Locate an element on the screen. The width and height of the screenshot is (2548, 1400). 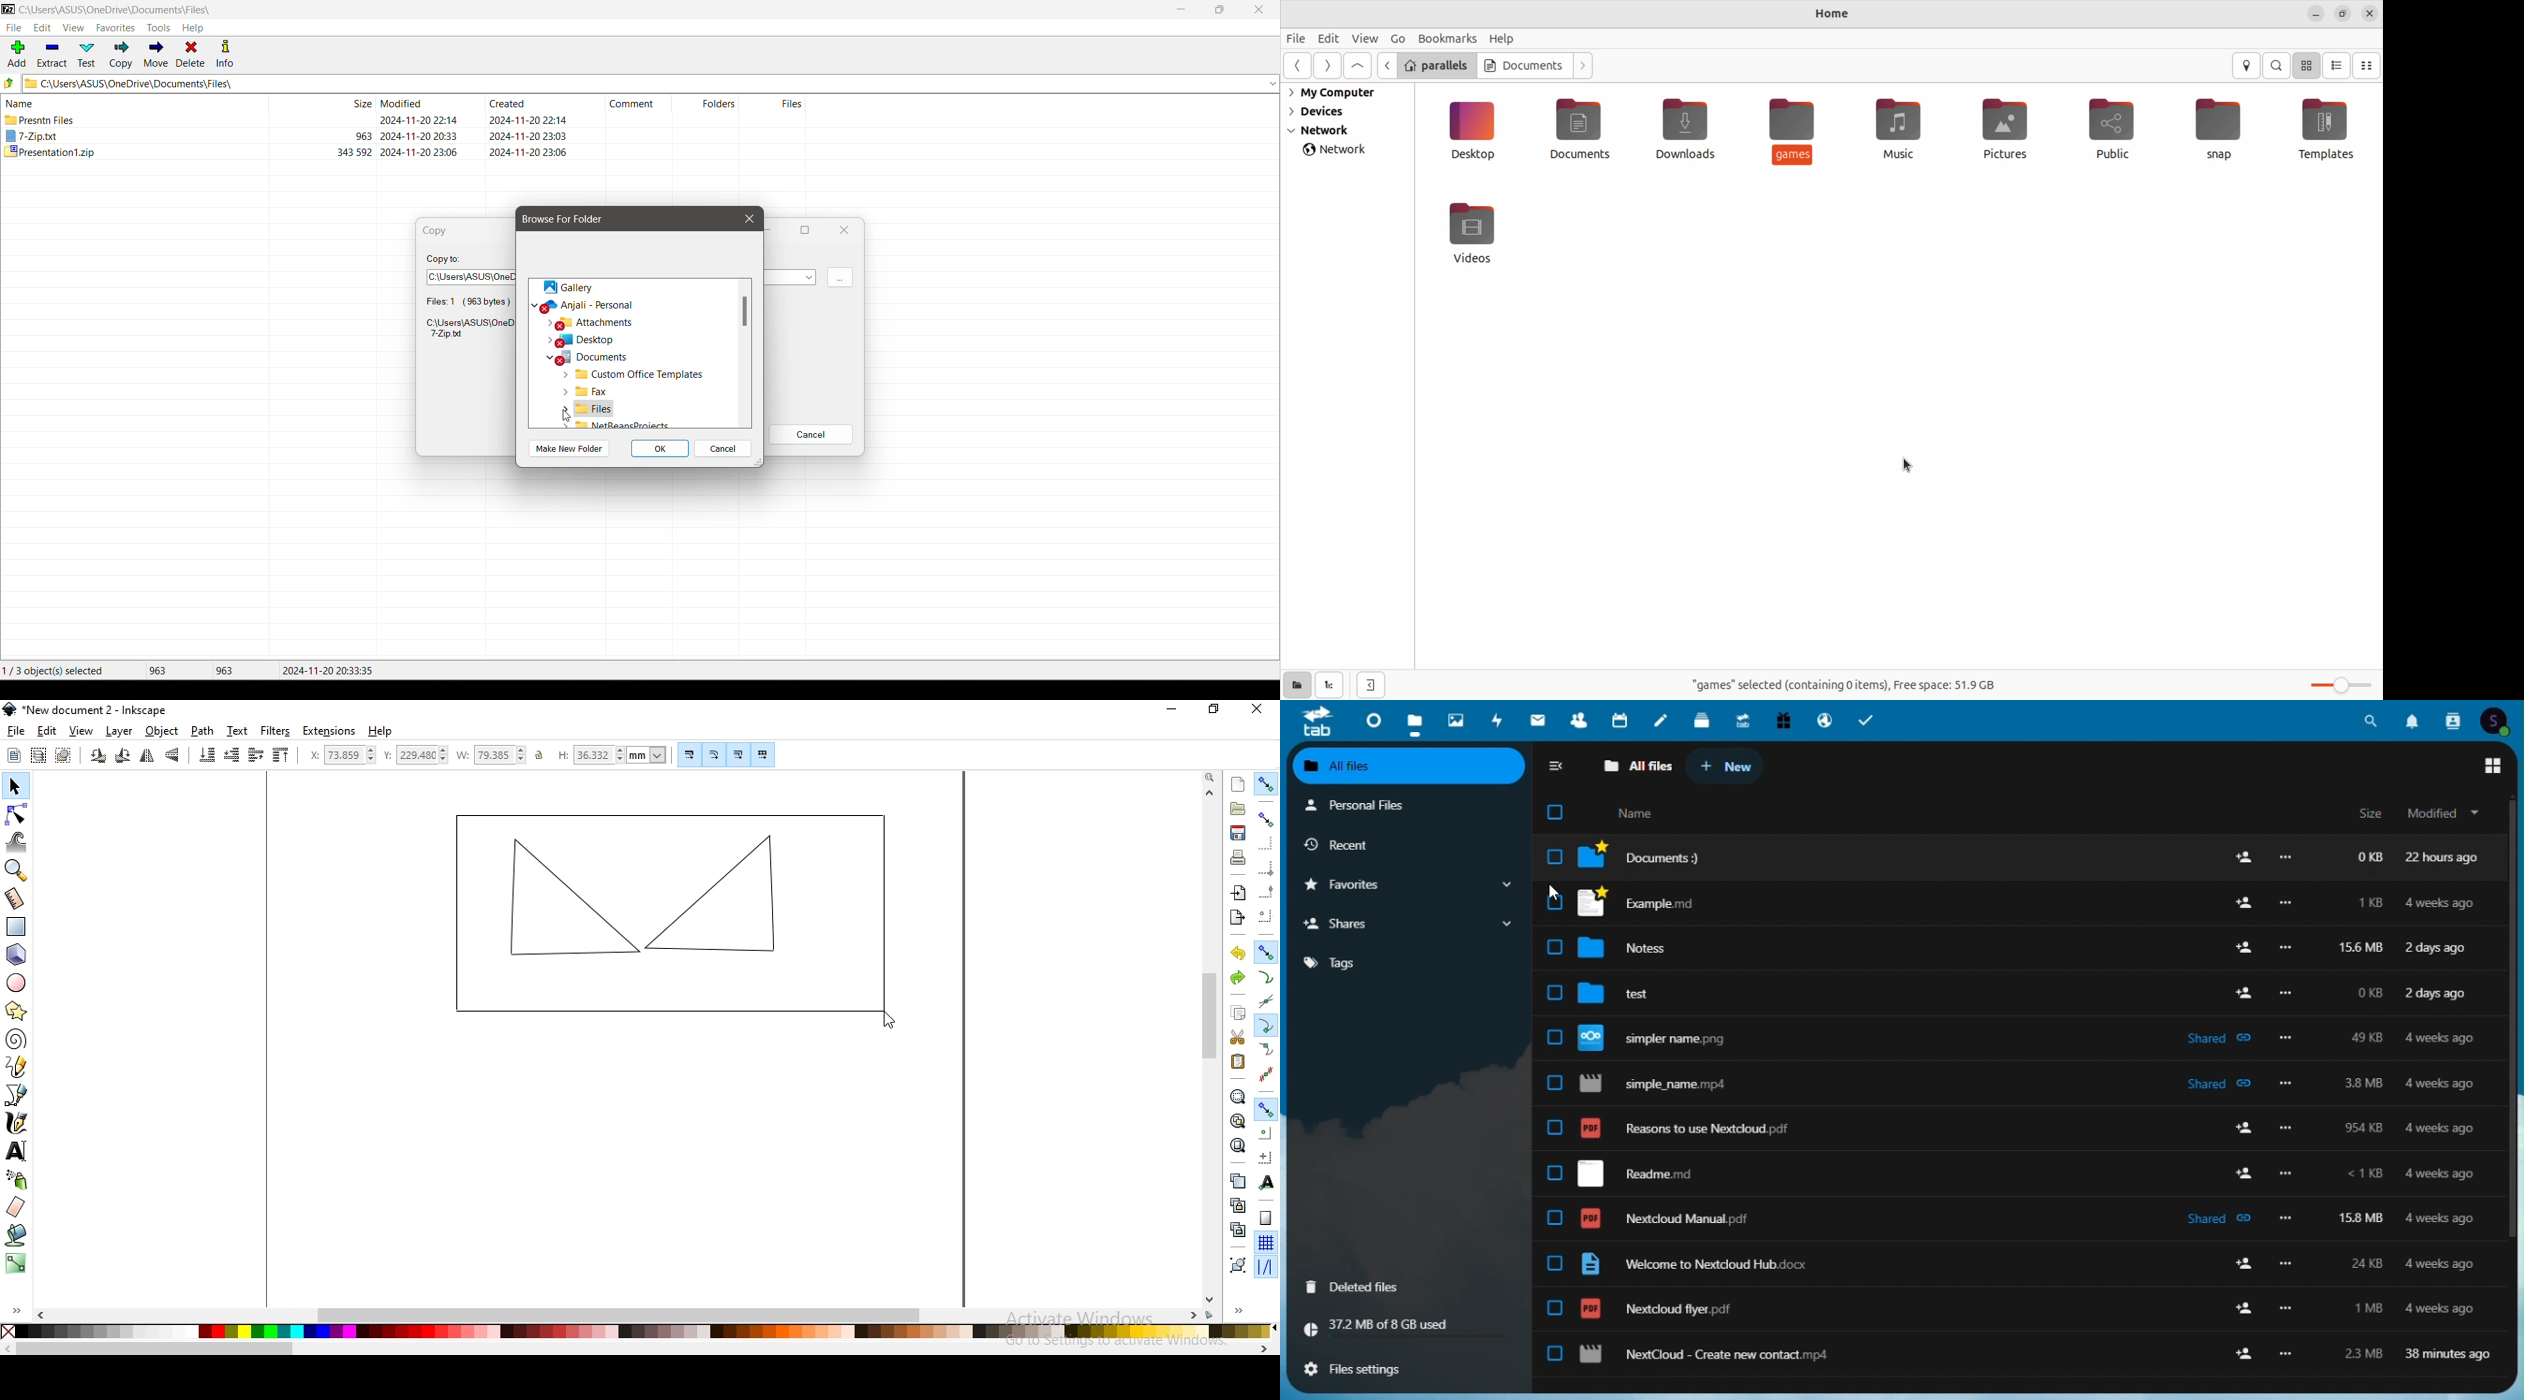
Share is located at coordinates (1404, 923).